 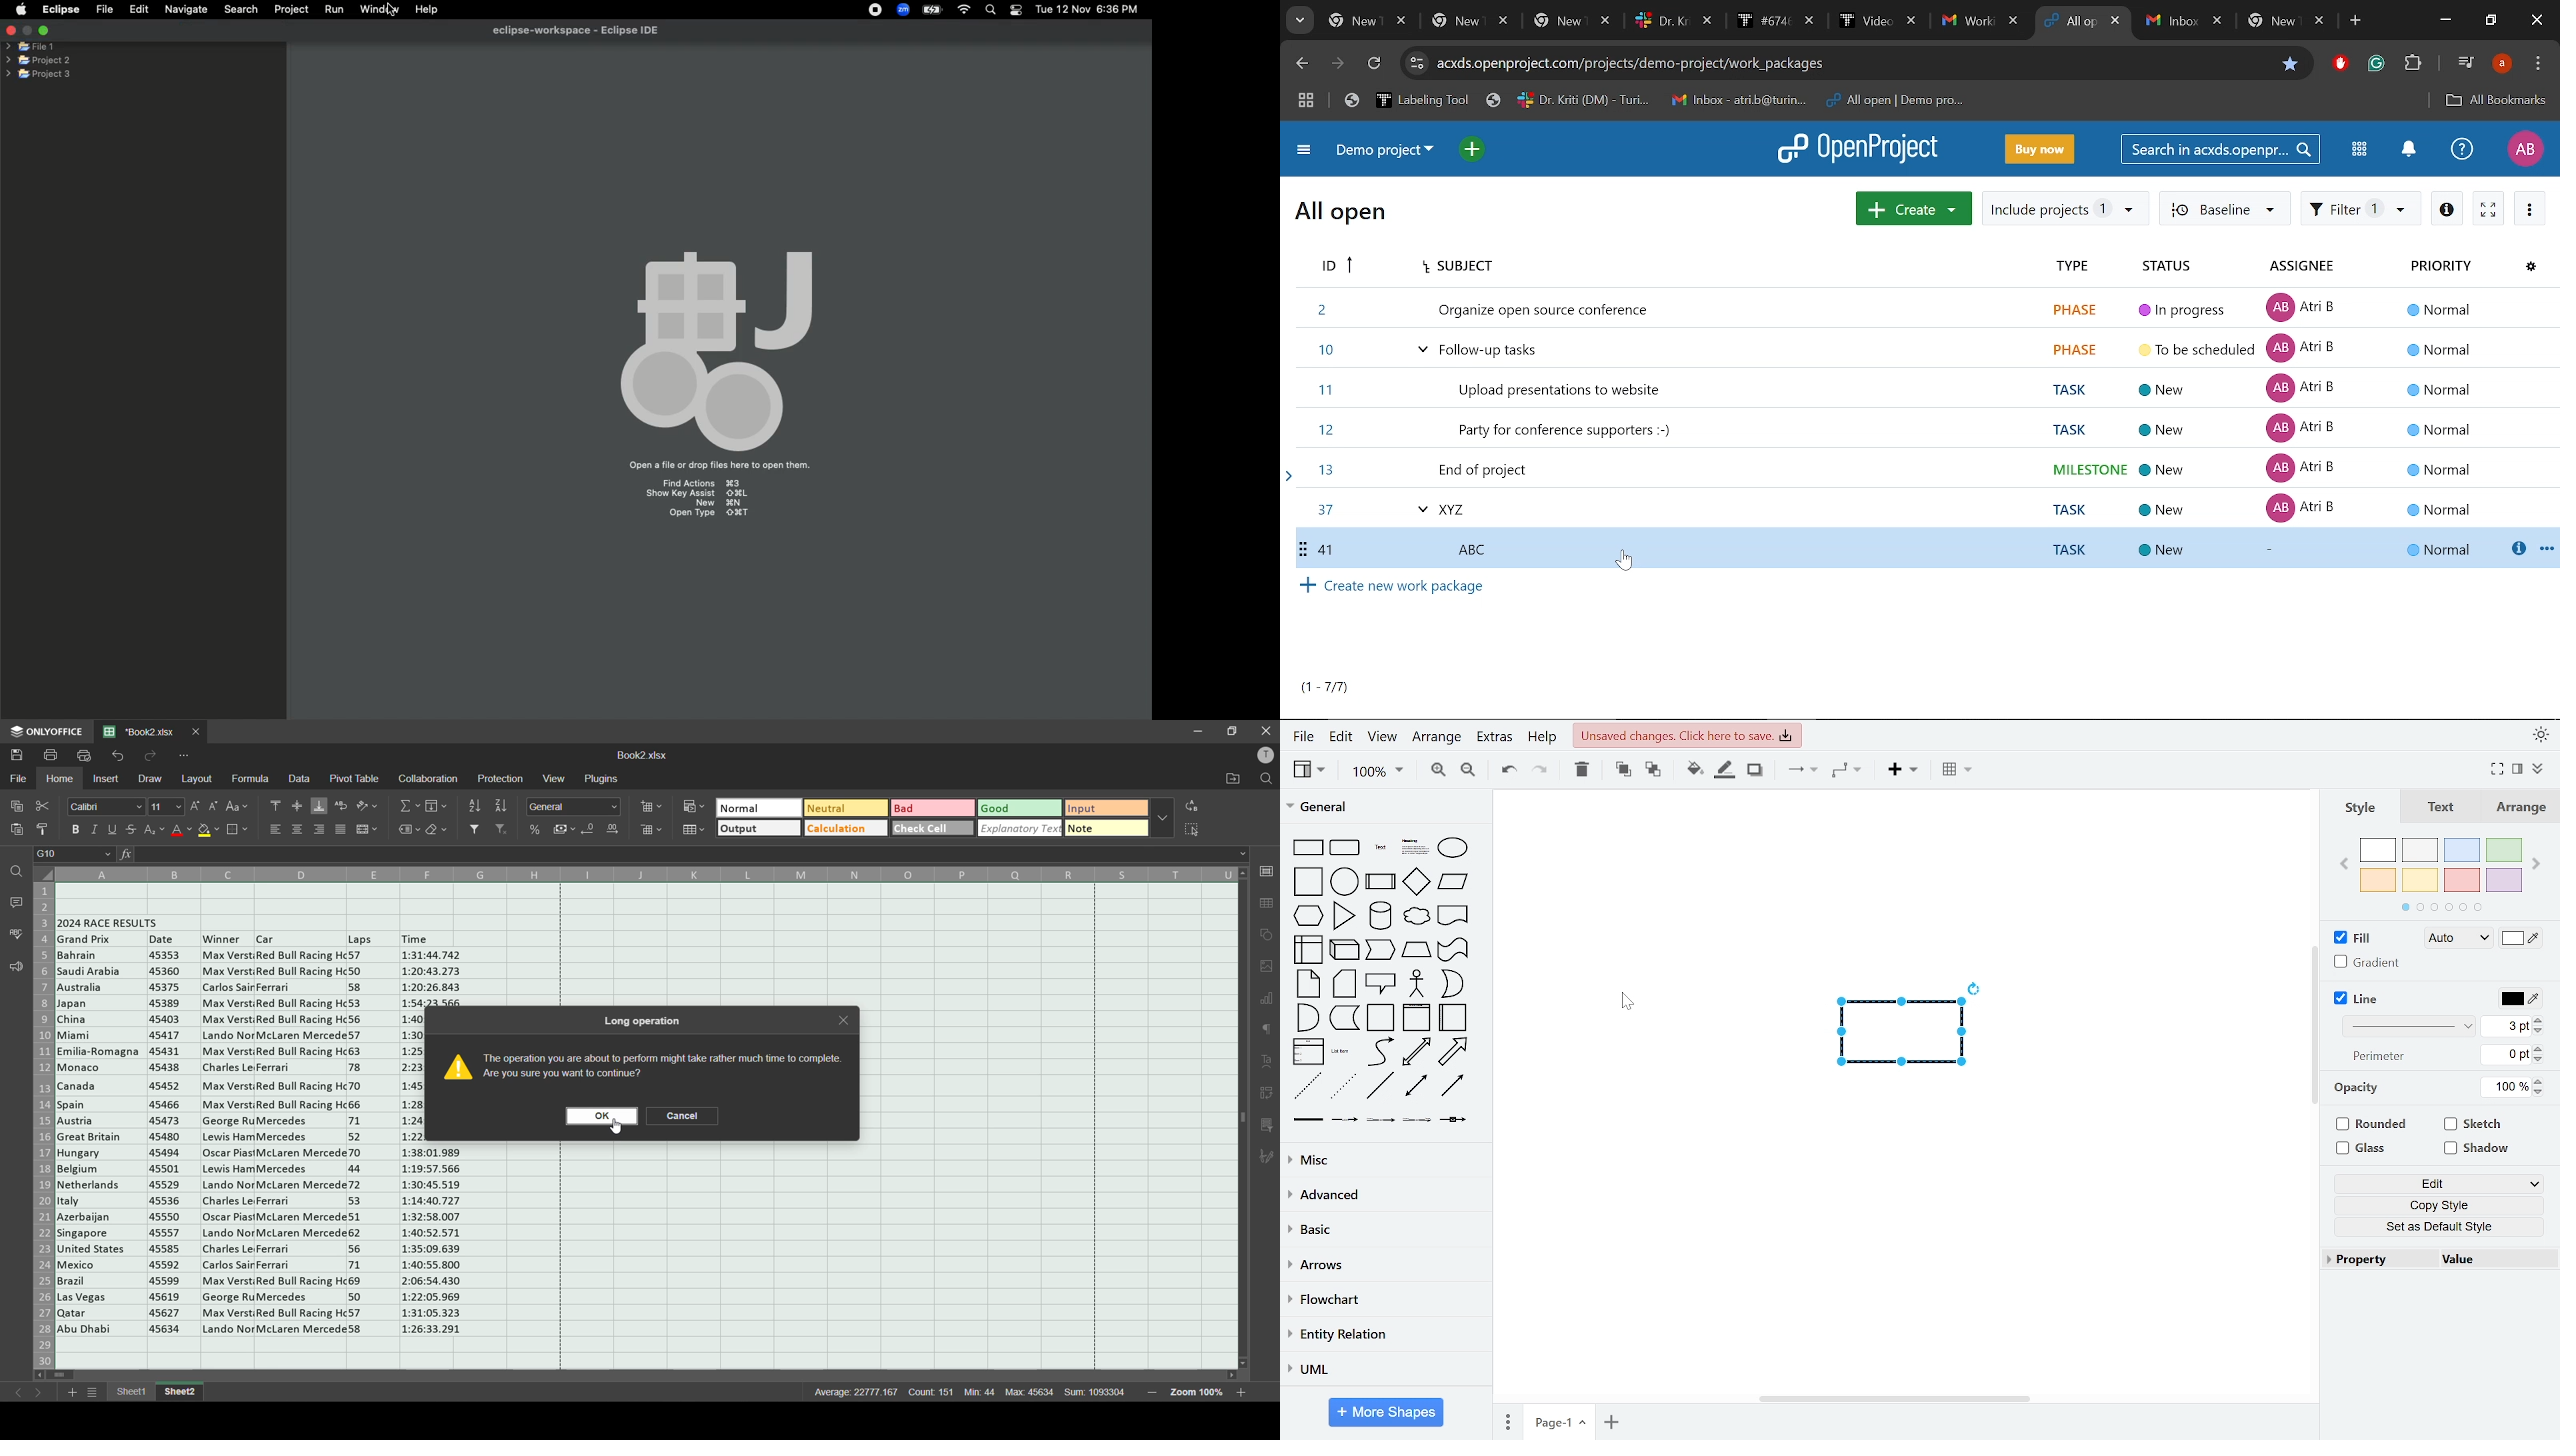 I want to click on general shapes, so click(x=1381, y=1018).